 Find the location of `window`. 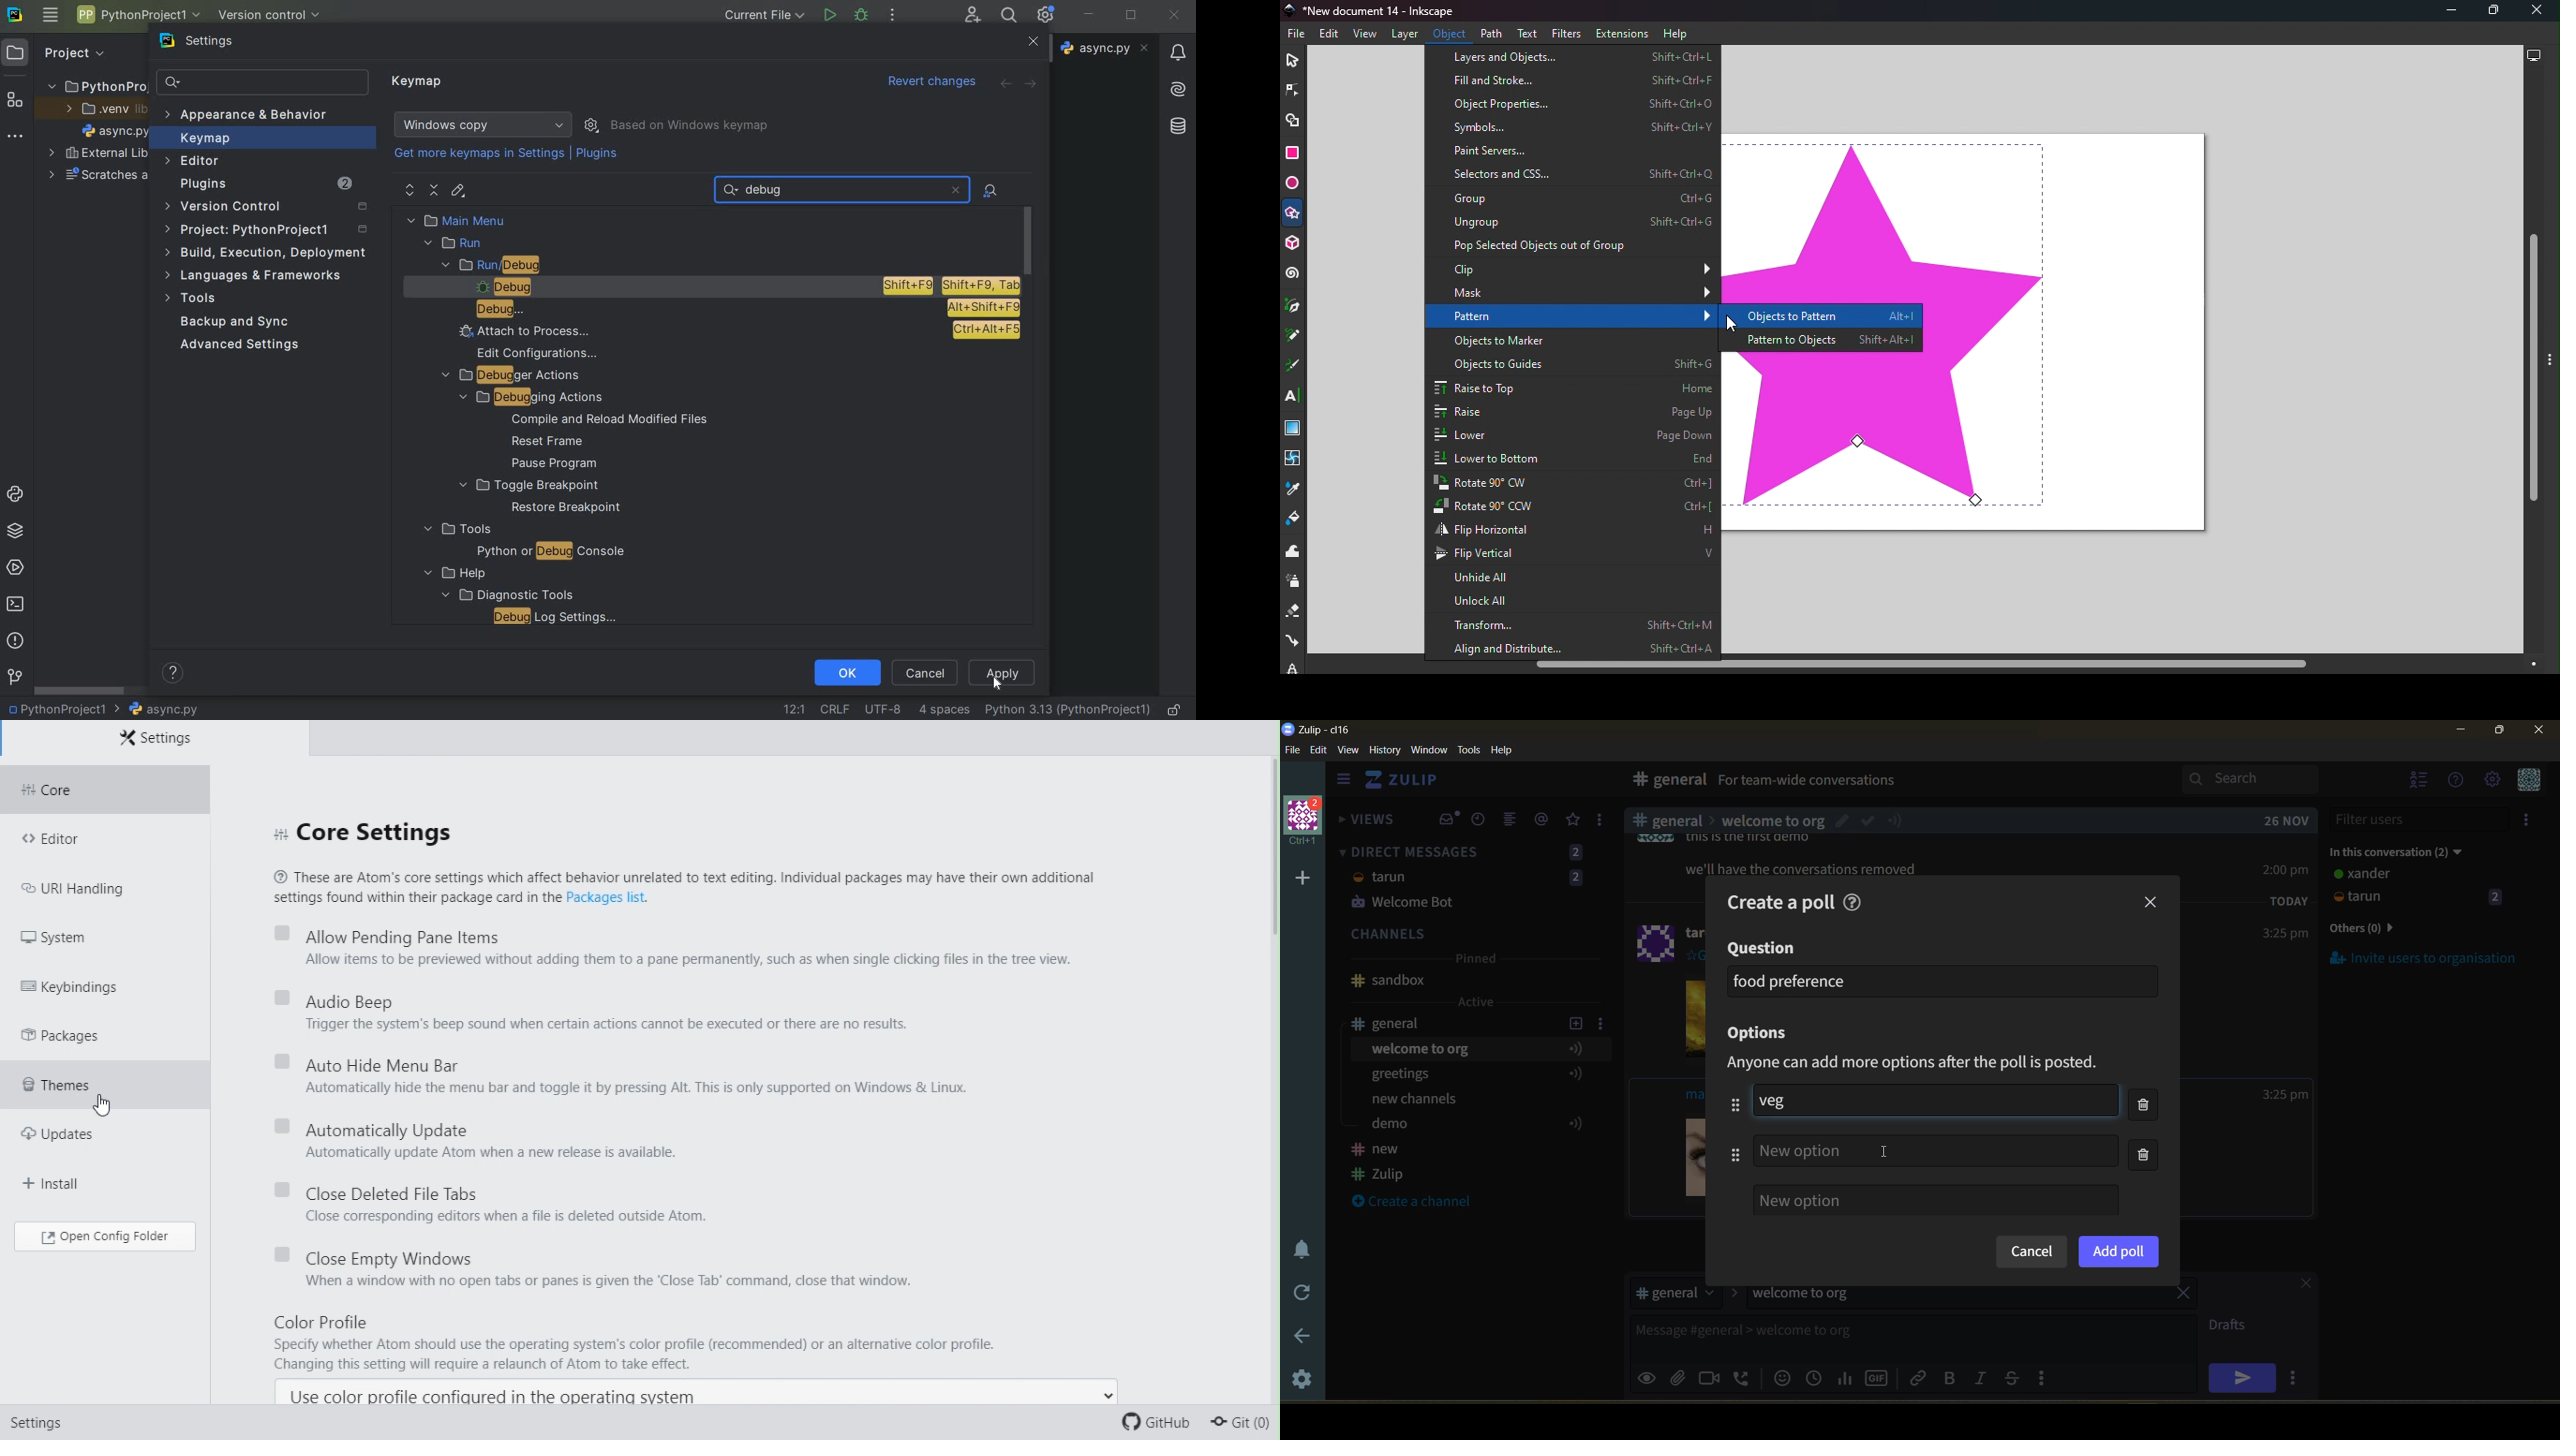

window is located at coordinates (1427, 751).